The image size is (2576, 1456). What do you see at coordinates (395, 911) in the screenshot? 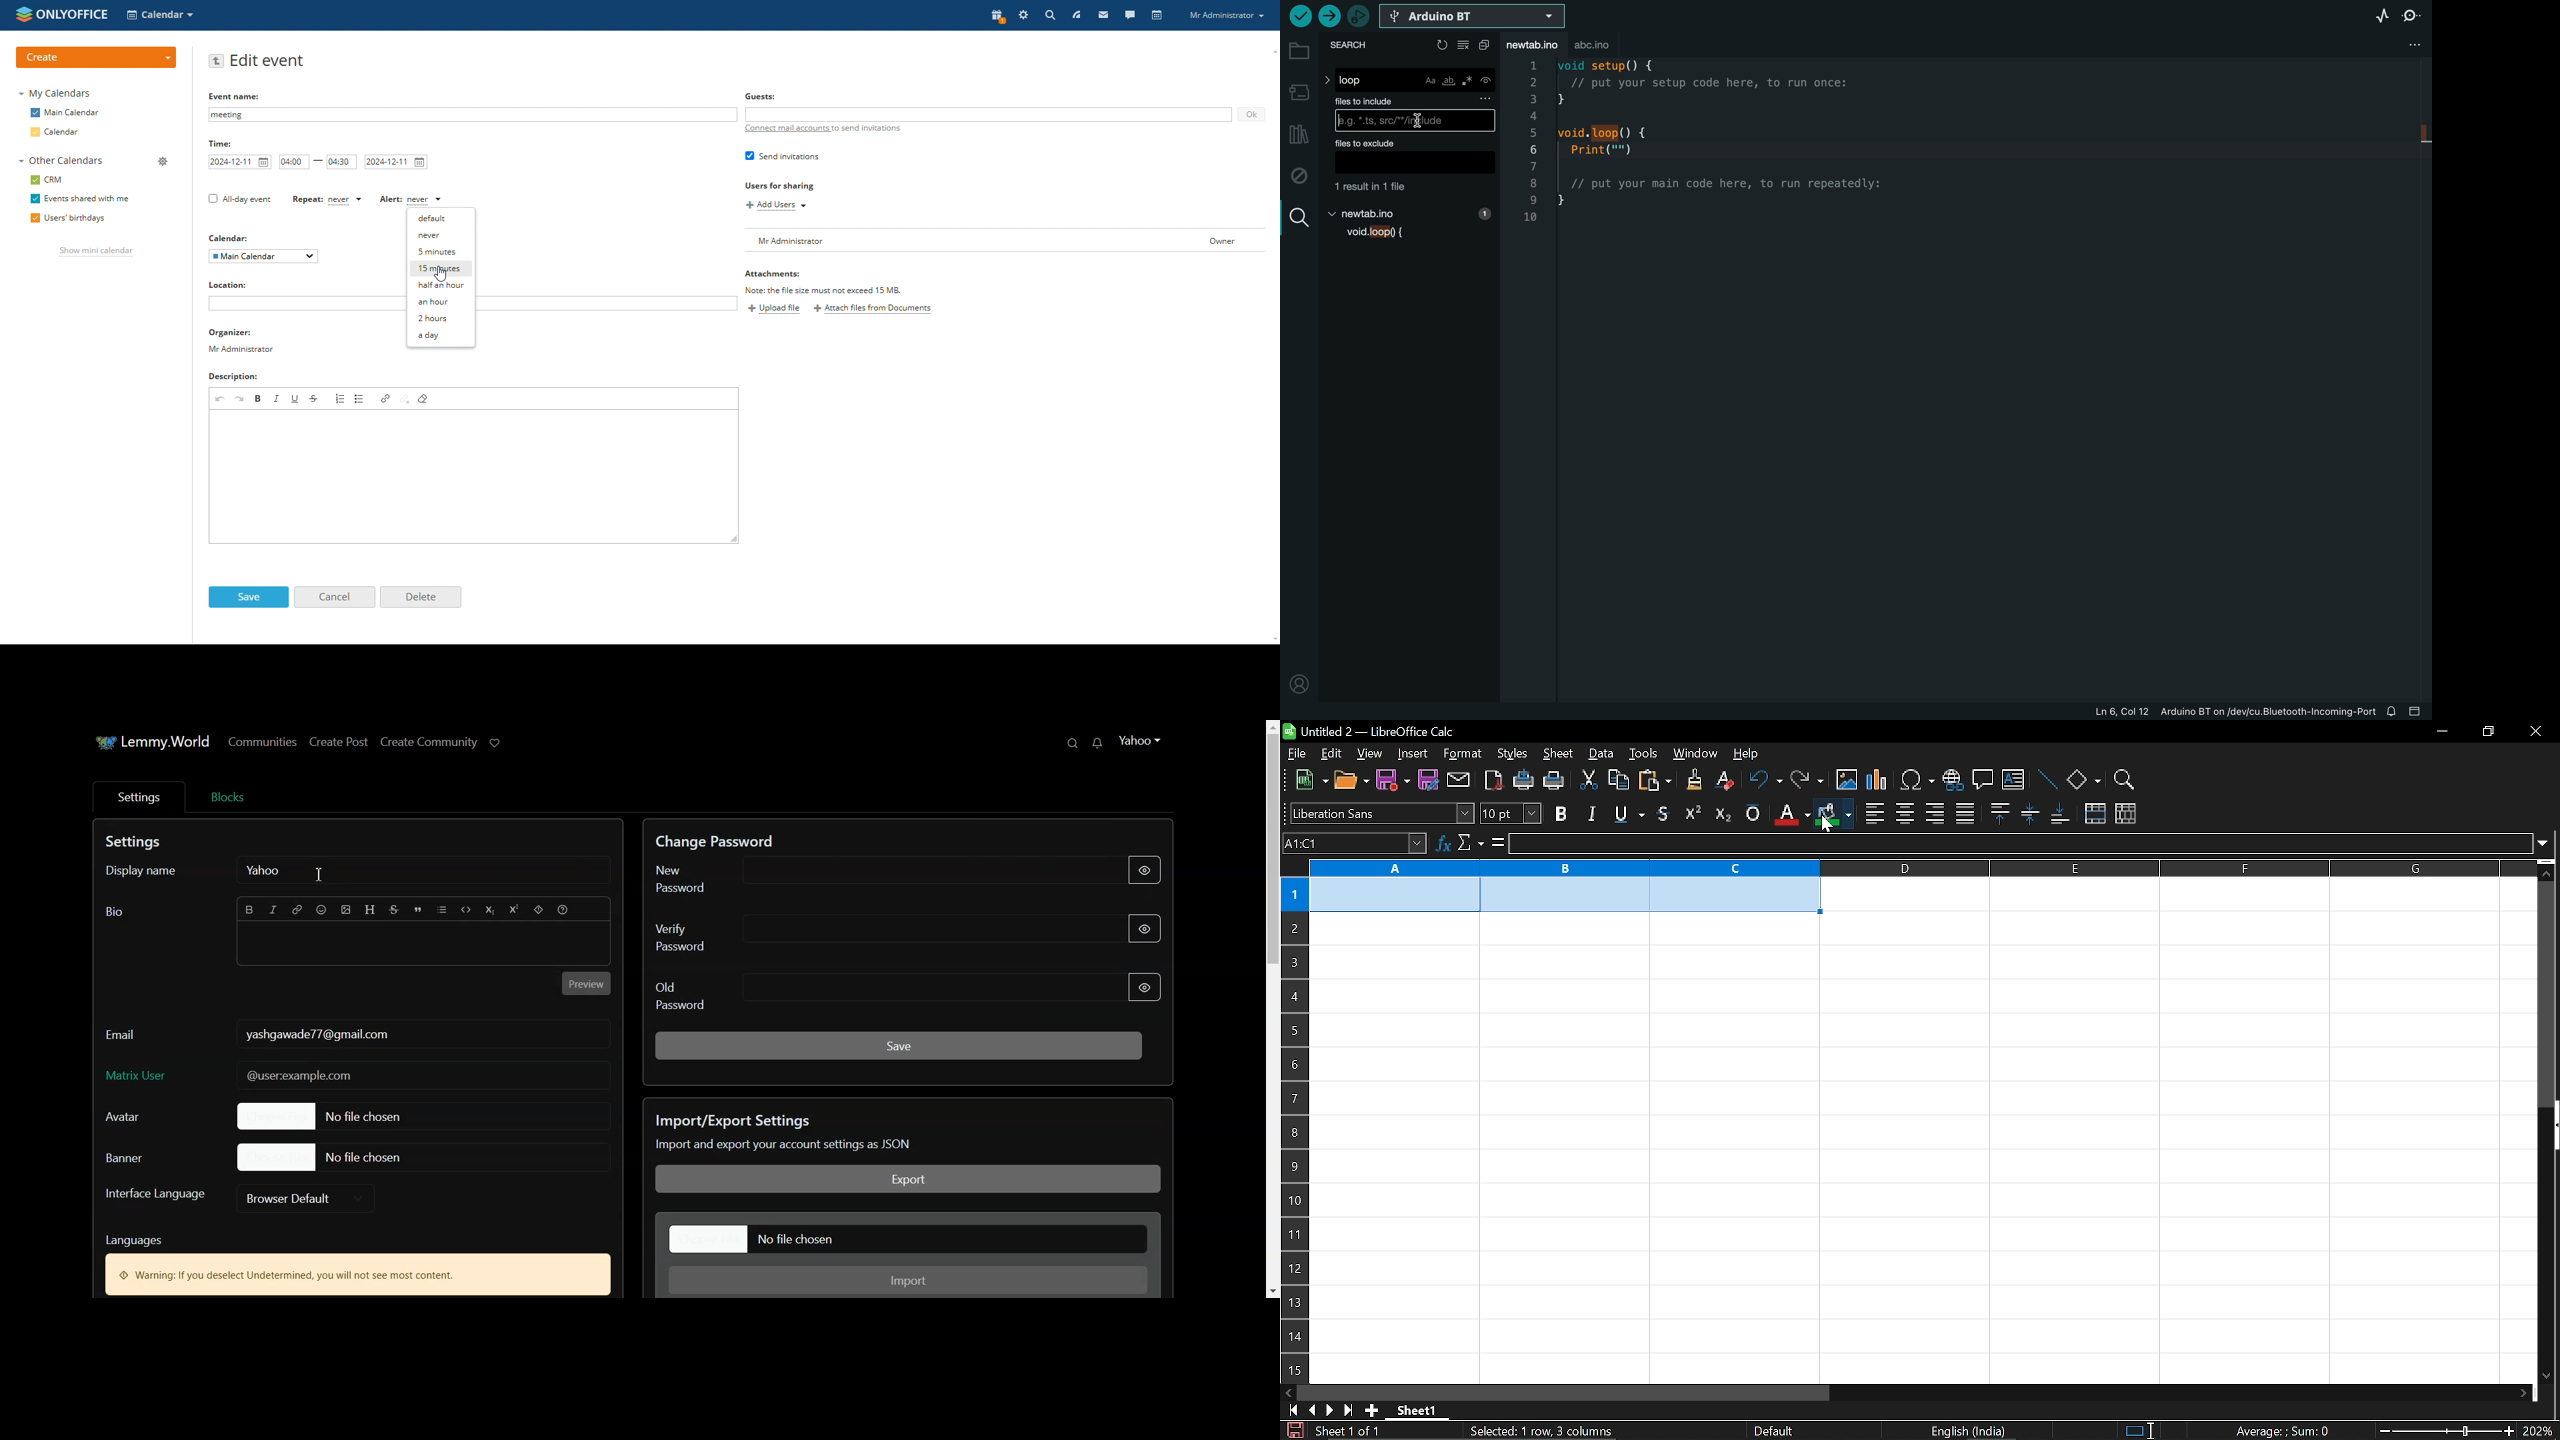
I see `Strikethrough` at bounding box center [395, 911].